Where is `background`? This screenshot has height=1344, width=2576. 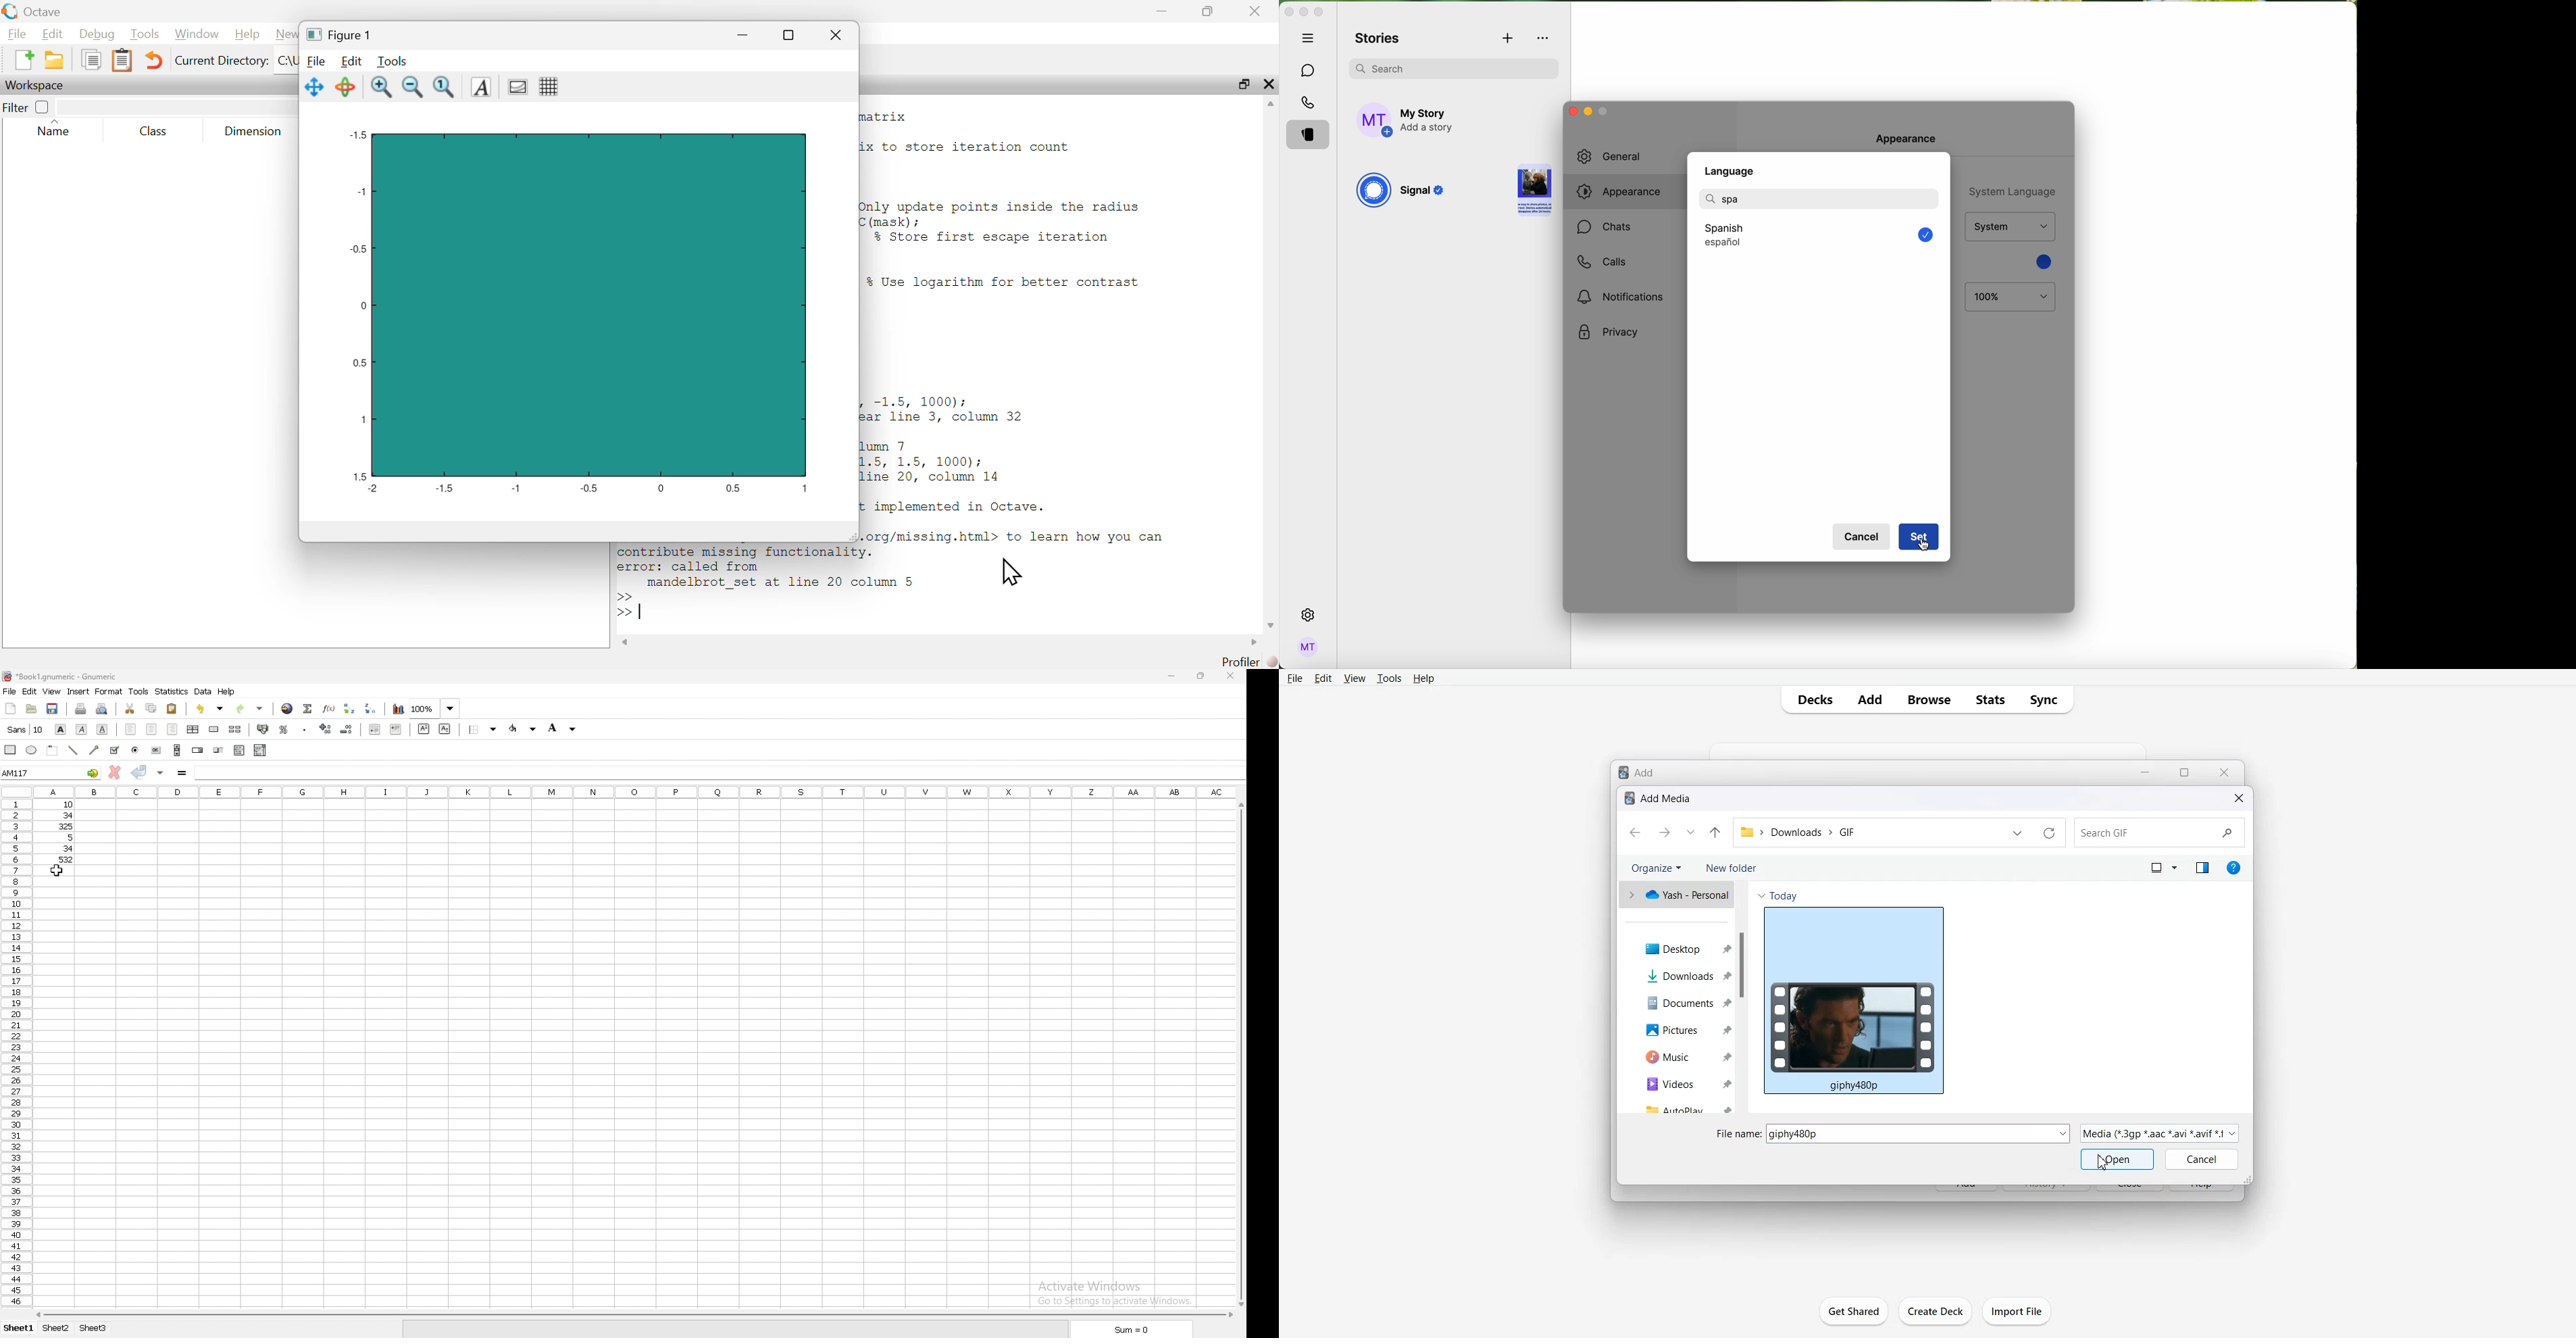
background is located at coordinates (564, 729).